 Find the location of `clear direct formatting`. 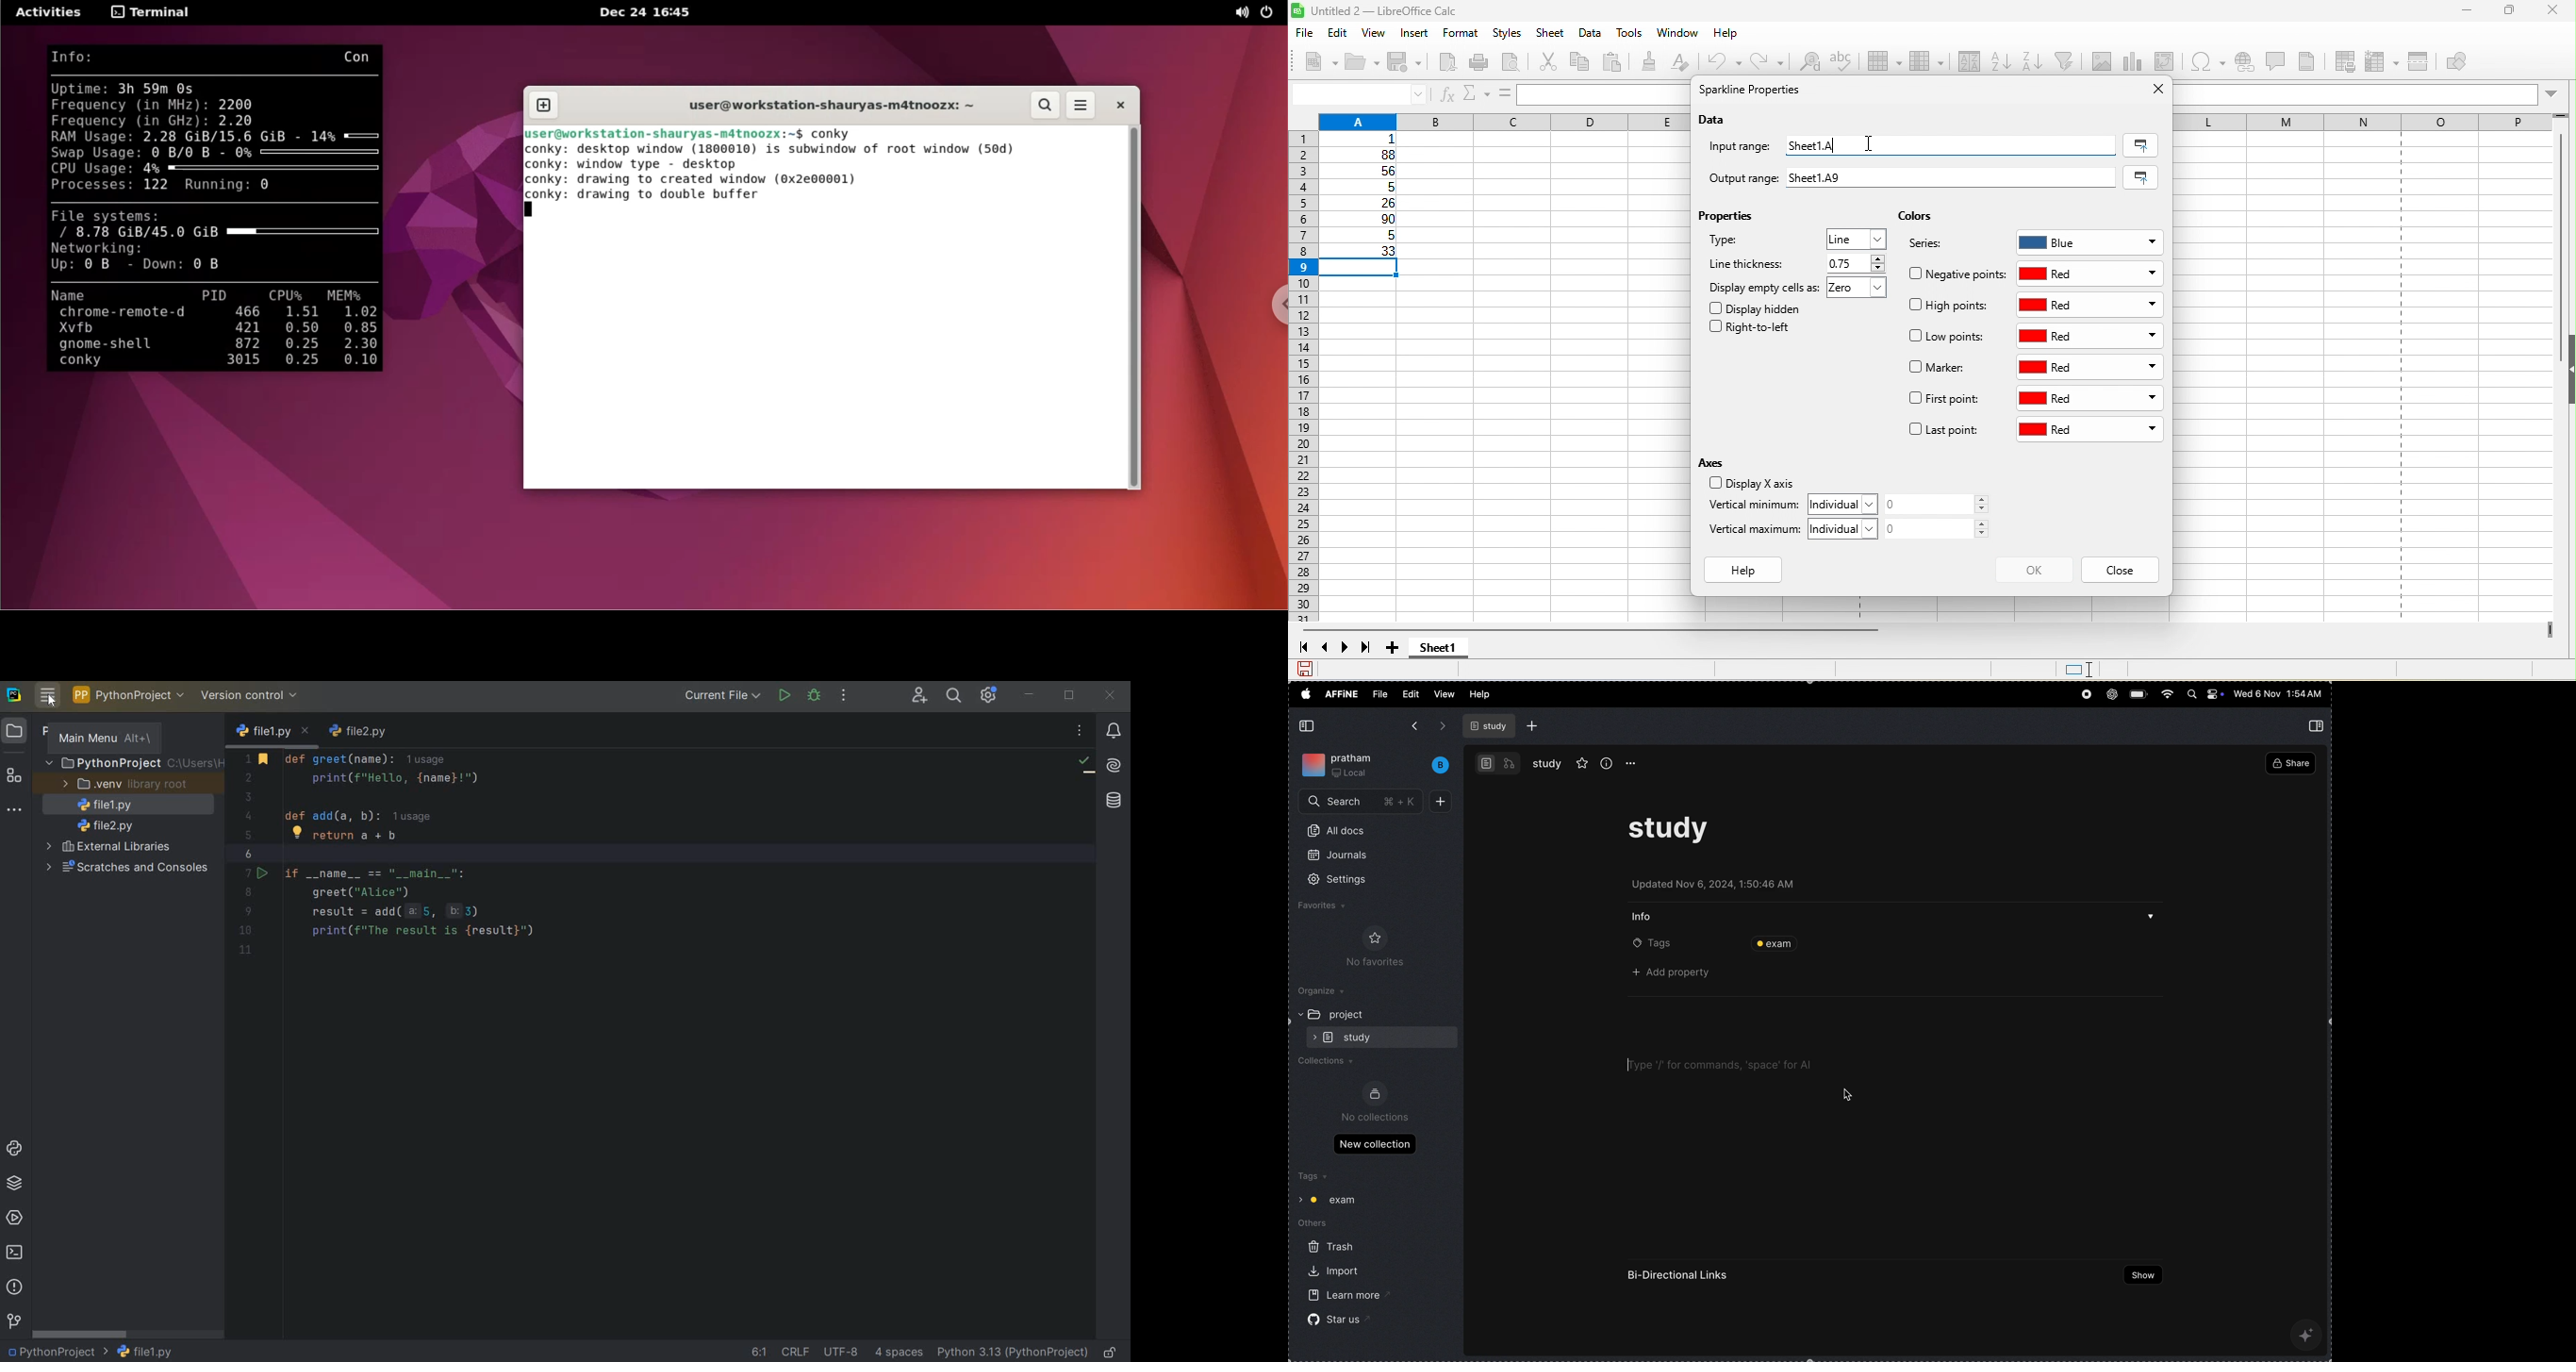

clear direct formatting is located at coordinates (1688, 64).